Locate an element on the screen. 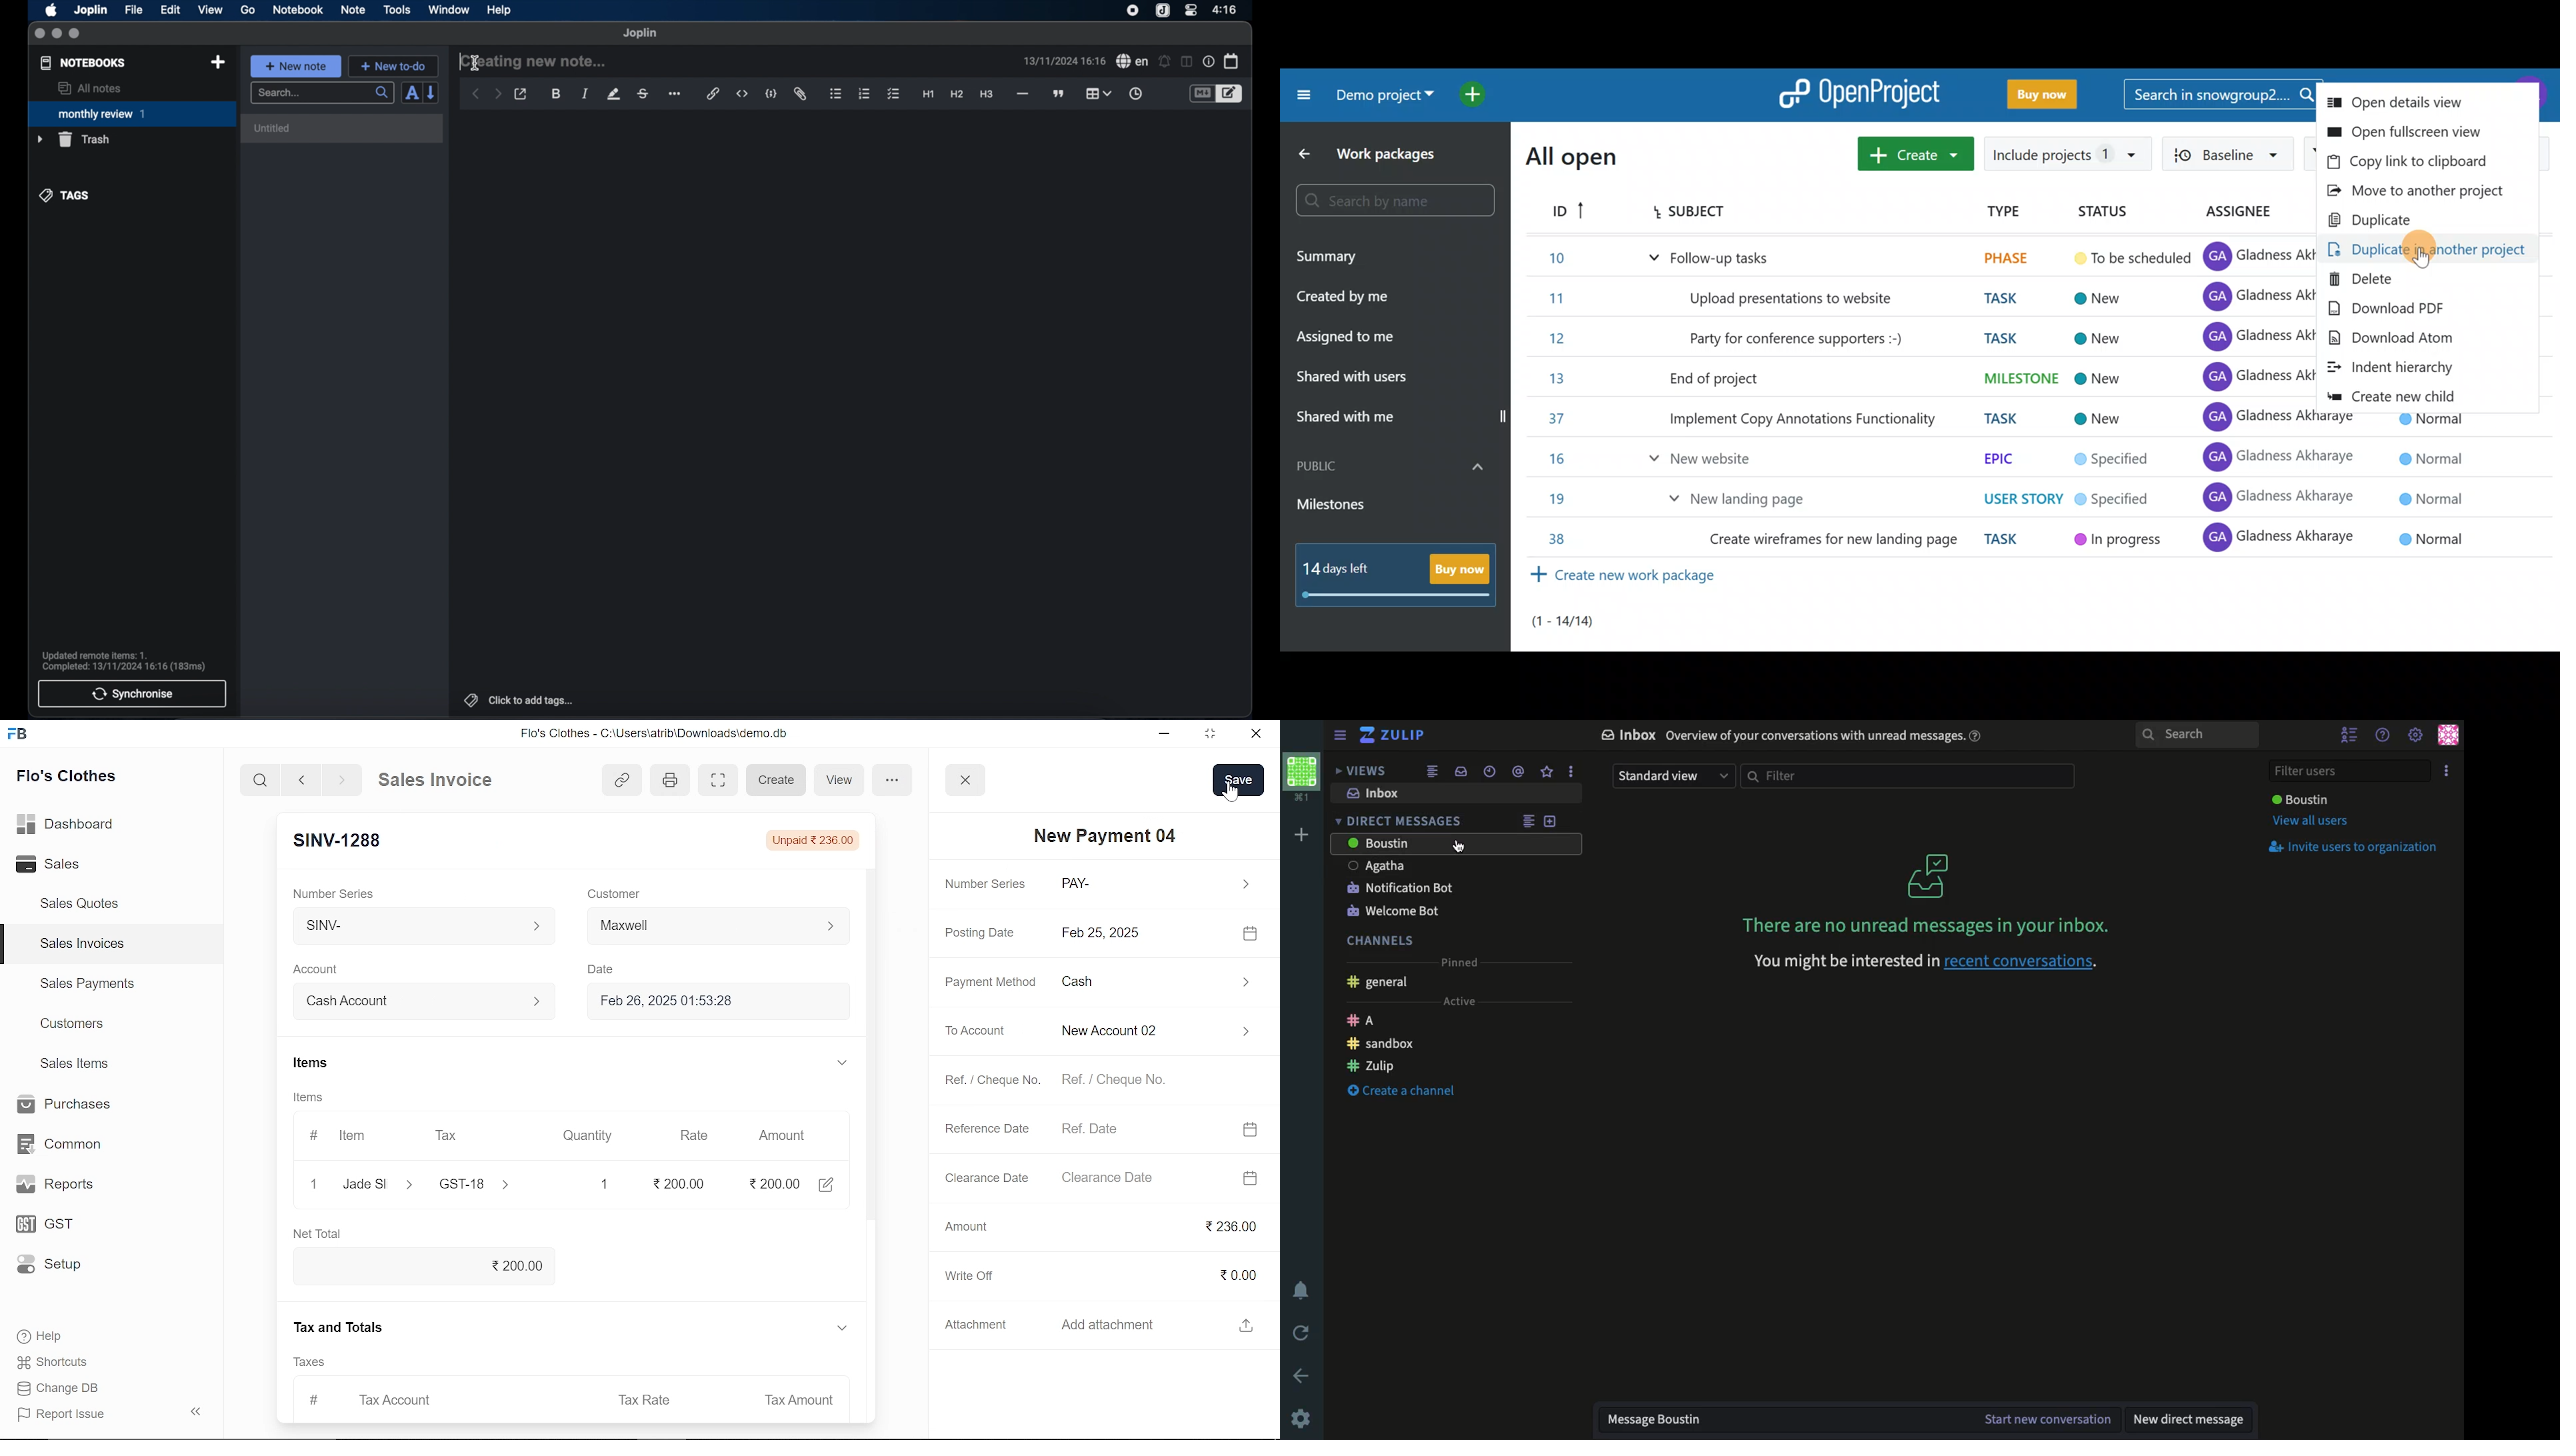 The image size is (2576, 1456). Implement Copy Annotations Functionality is located at coordinates (1803, 418).